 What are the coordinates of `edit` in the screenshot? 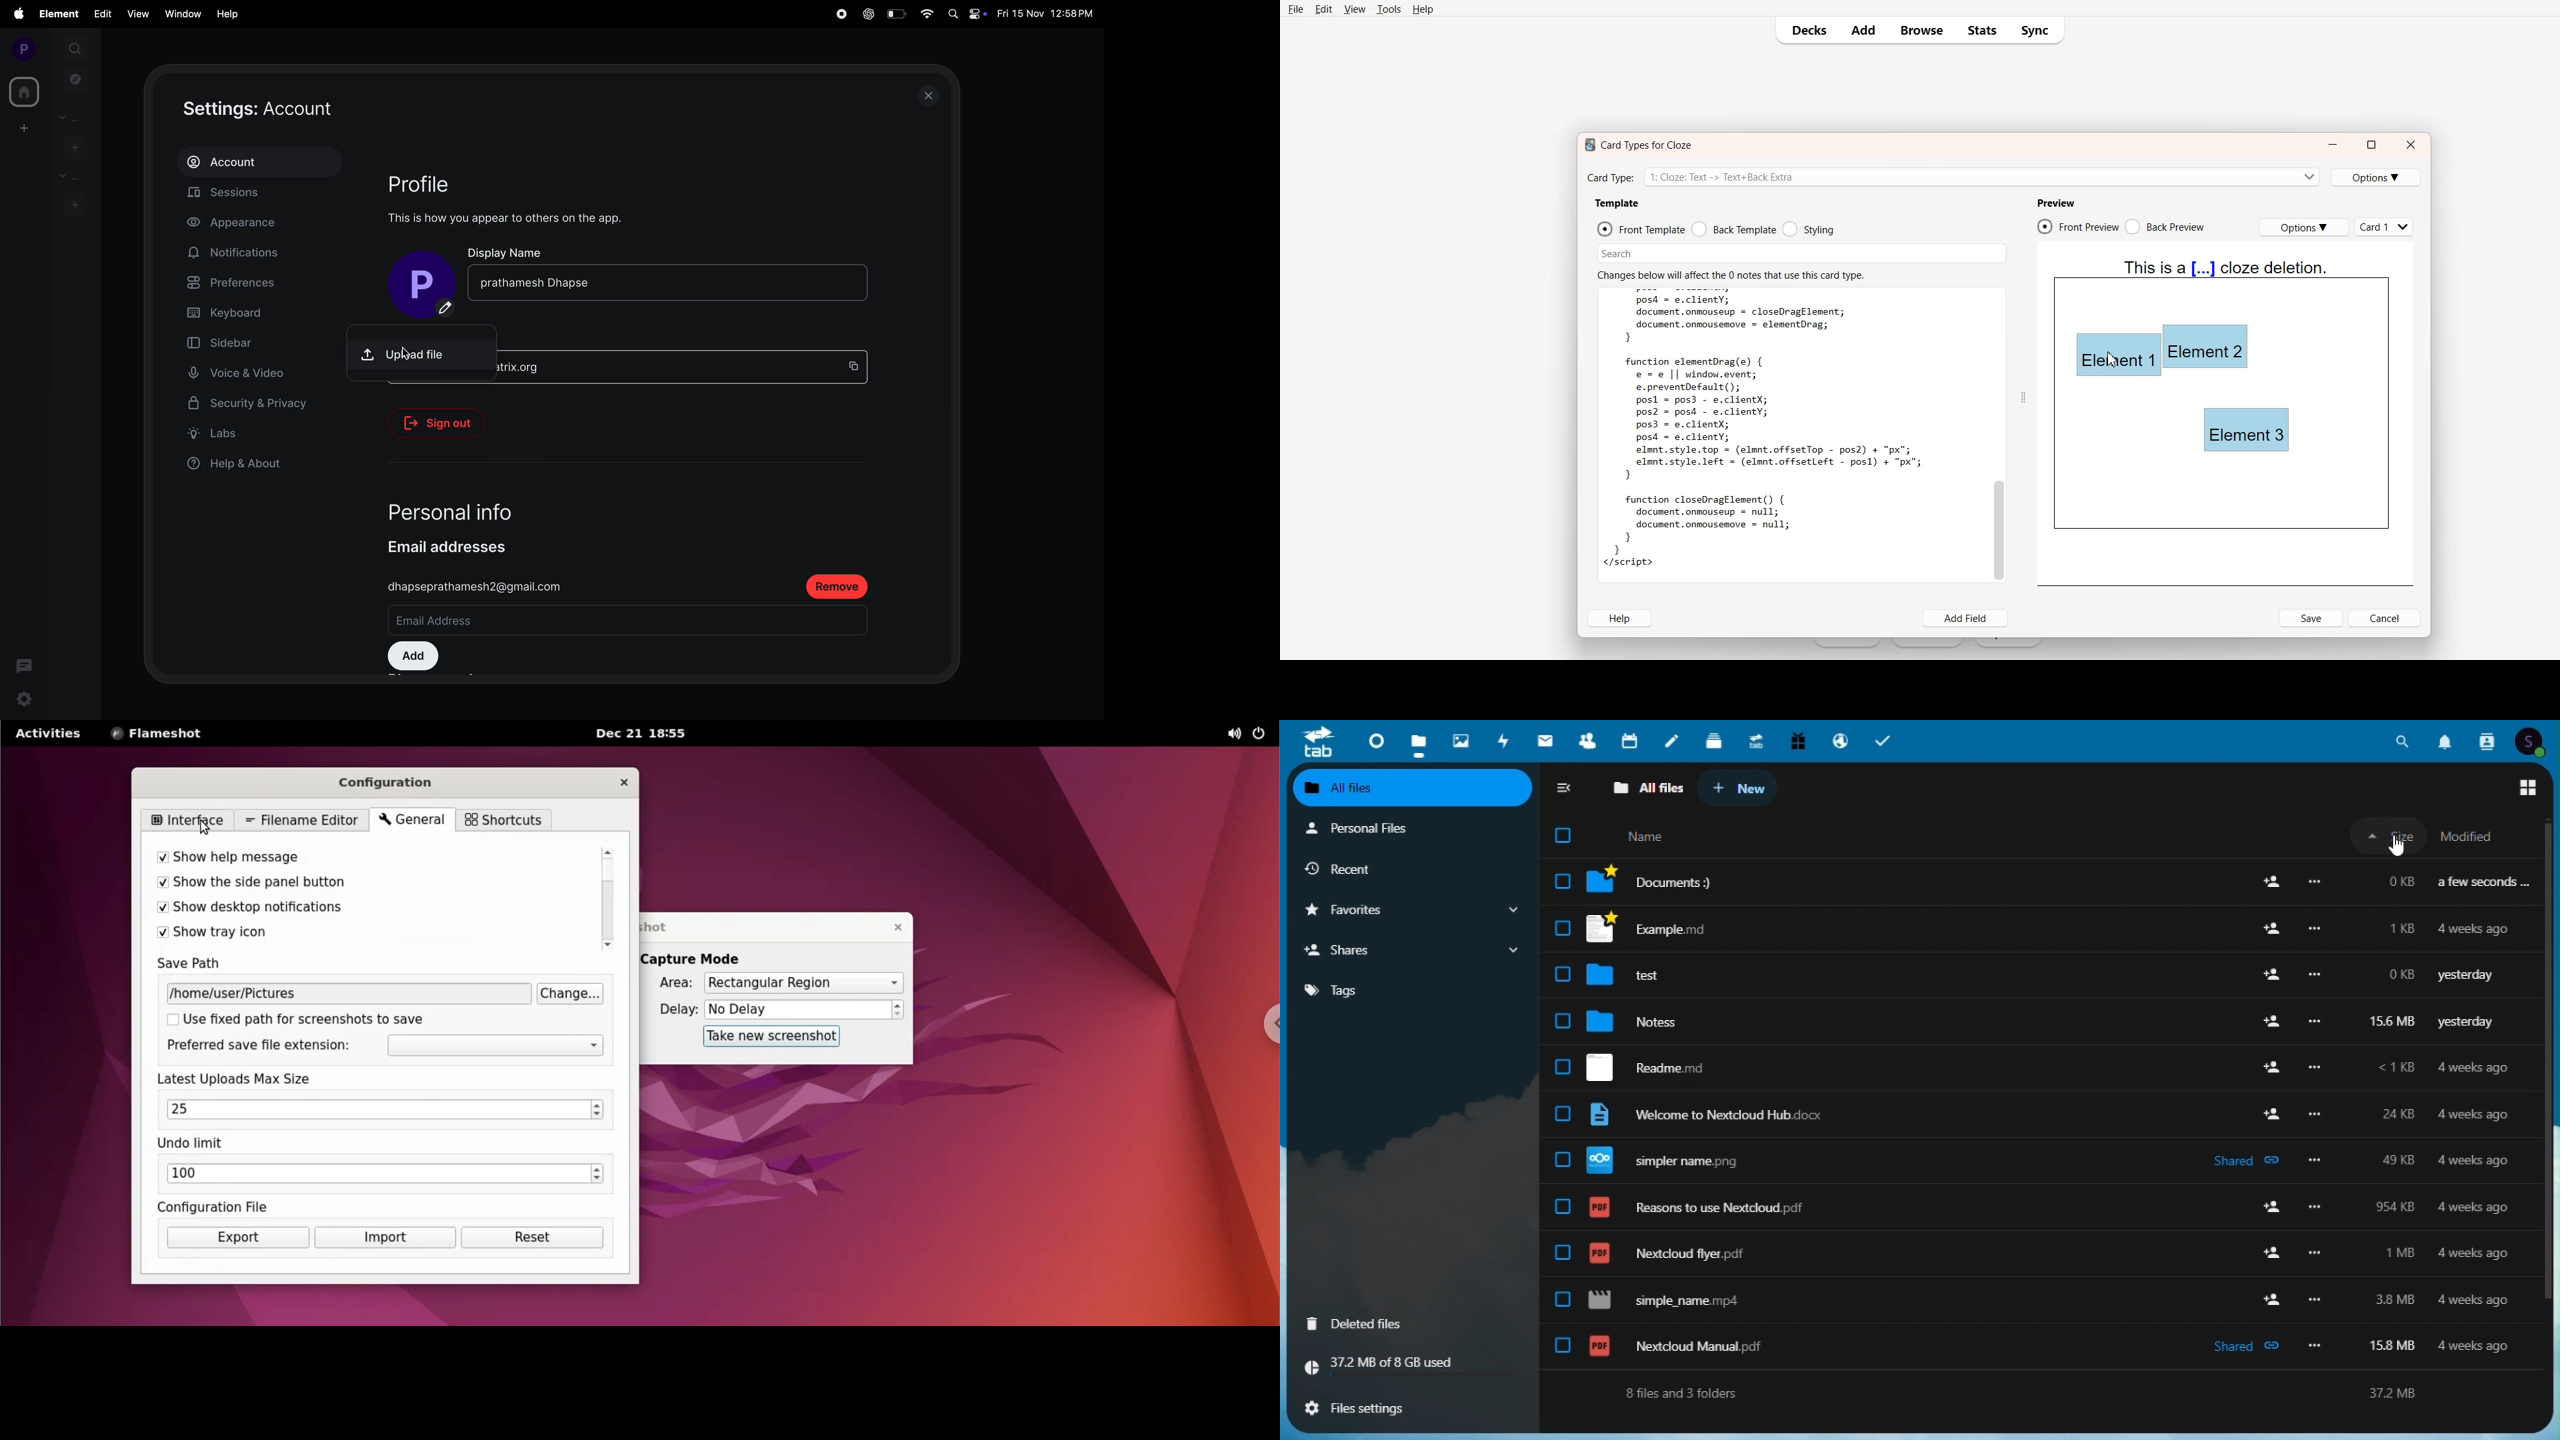 It's located at (102, 13).